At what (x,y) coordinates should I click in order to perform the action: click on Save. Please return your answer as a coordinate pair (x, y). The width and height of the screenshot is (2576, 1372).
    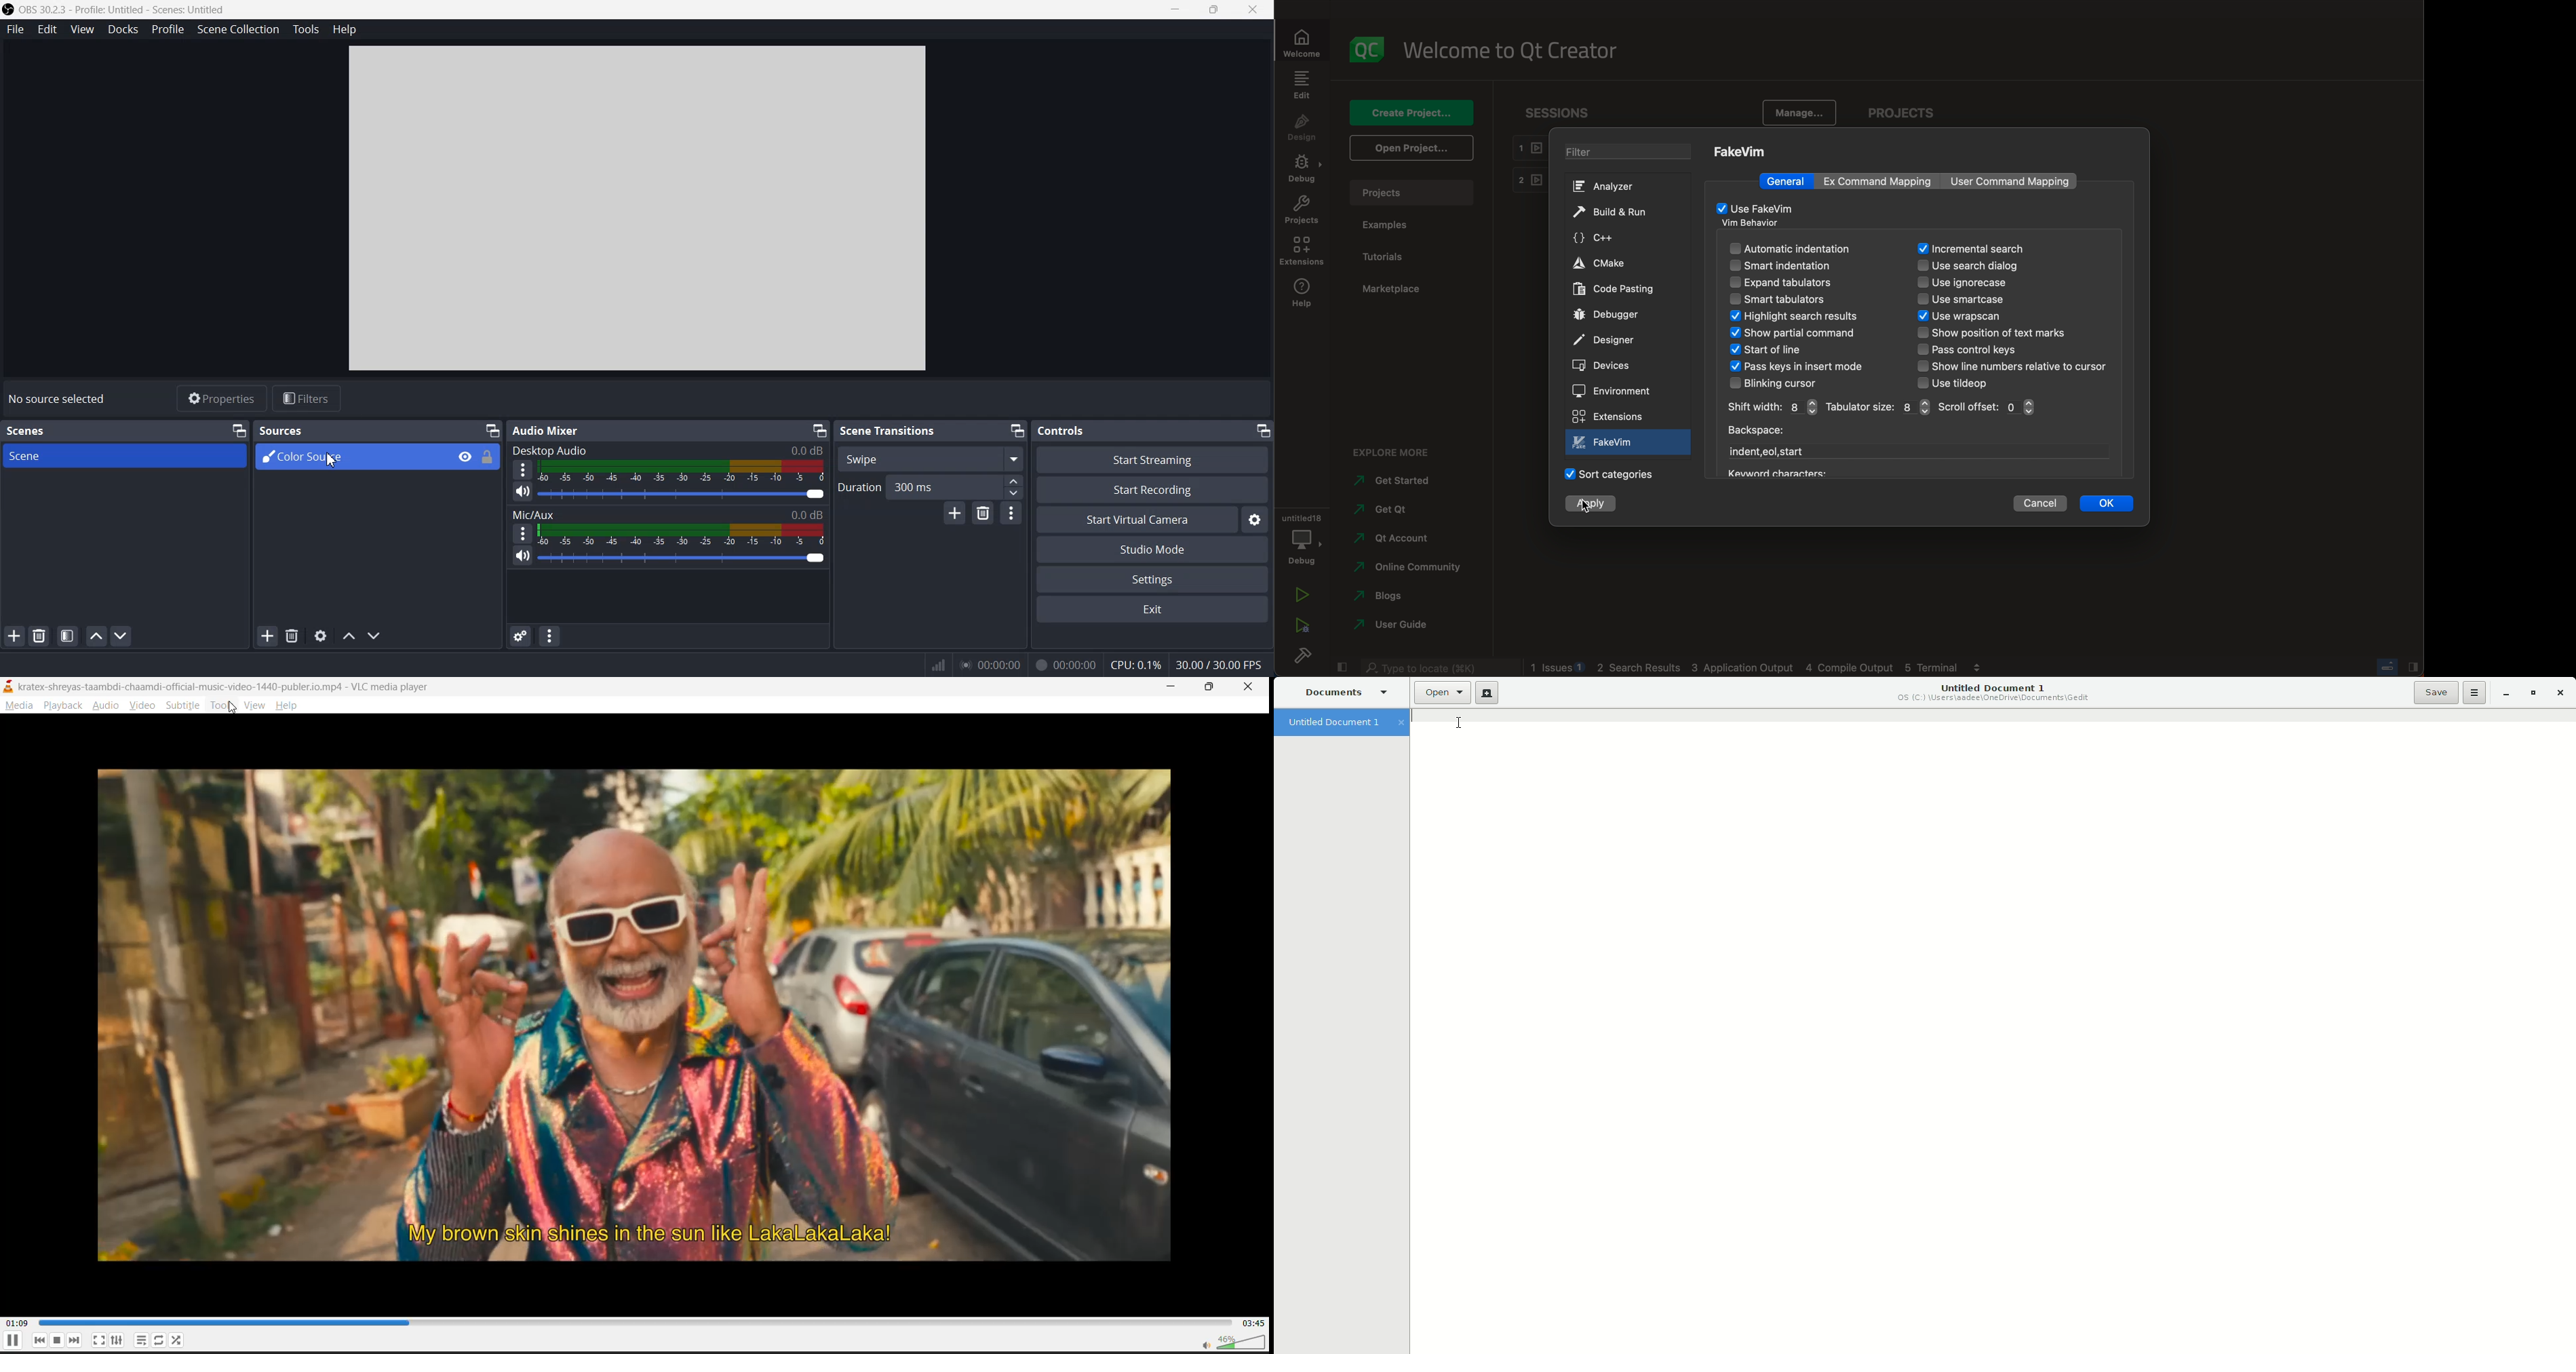
    Looking at the image, I should click on (2436, 692).